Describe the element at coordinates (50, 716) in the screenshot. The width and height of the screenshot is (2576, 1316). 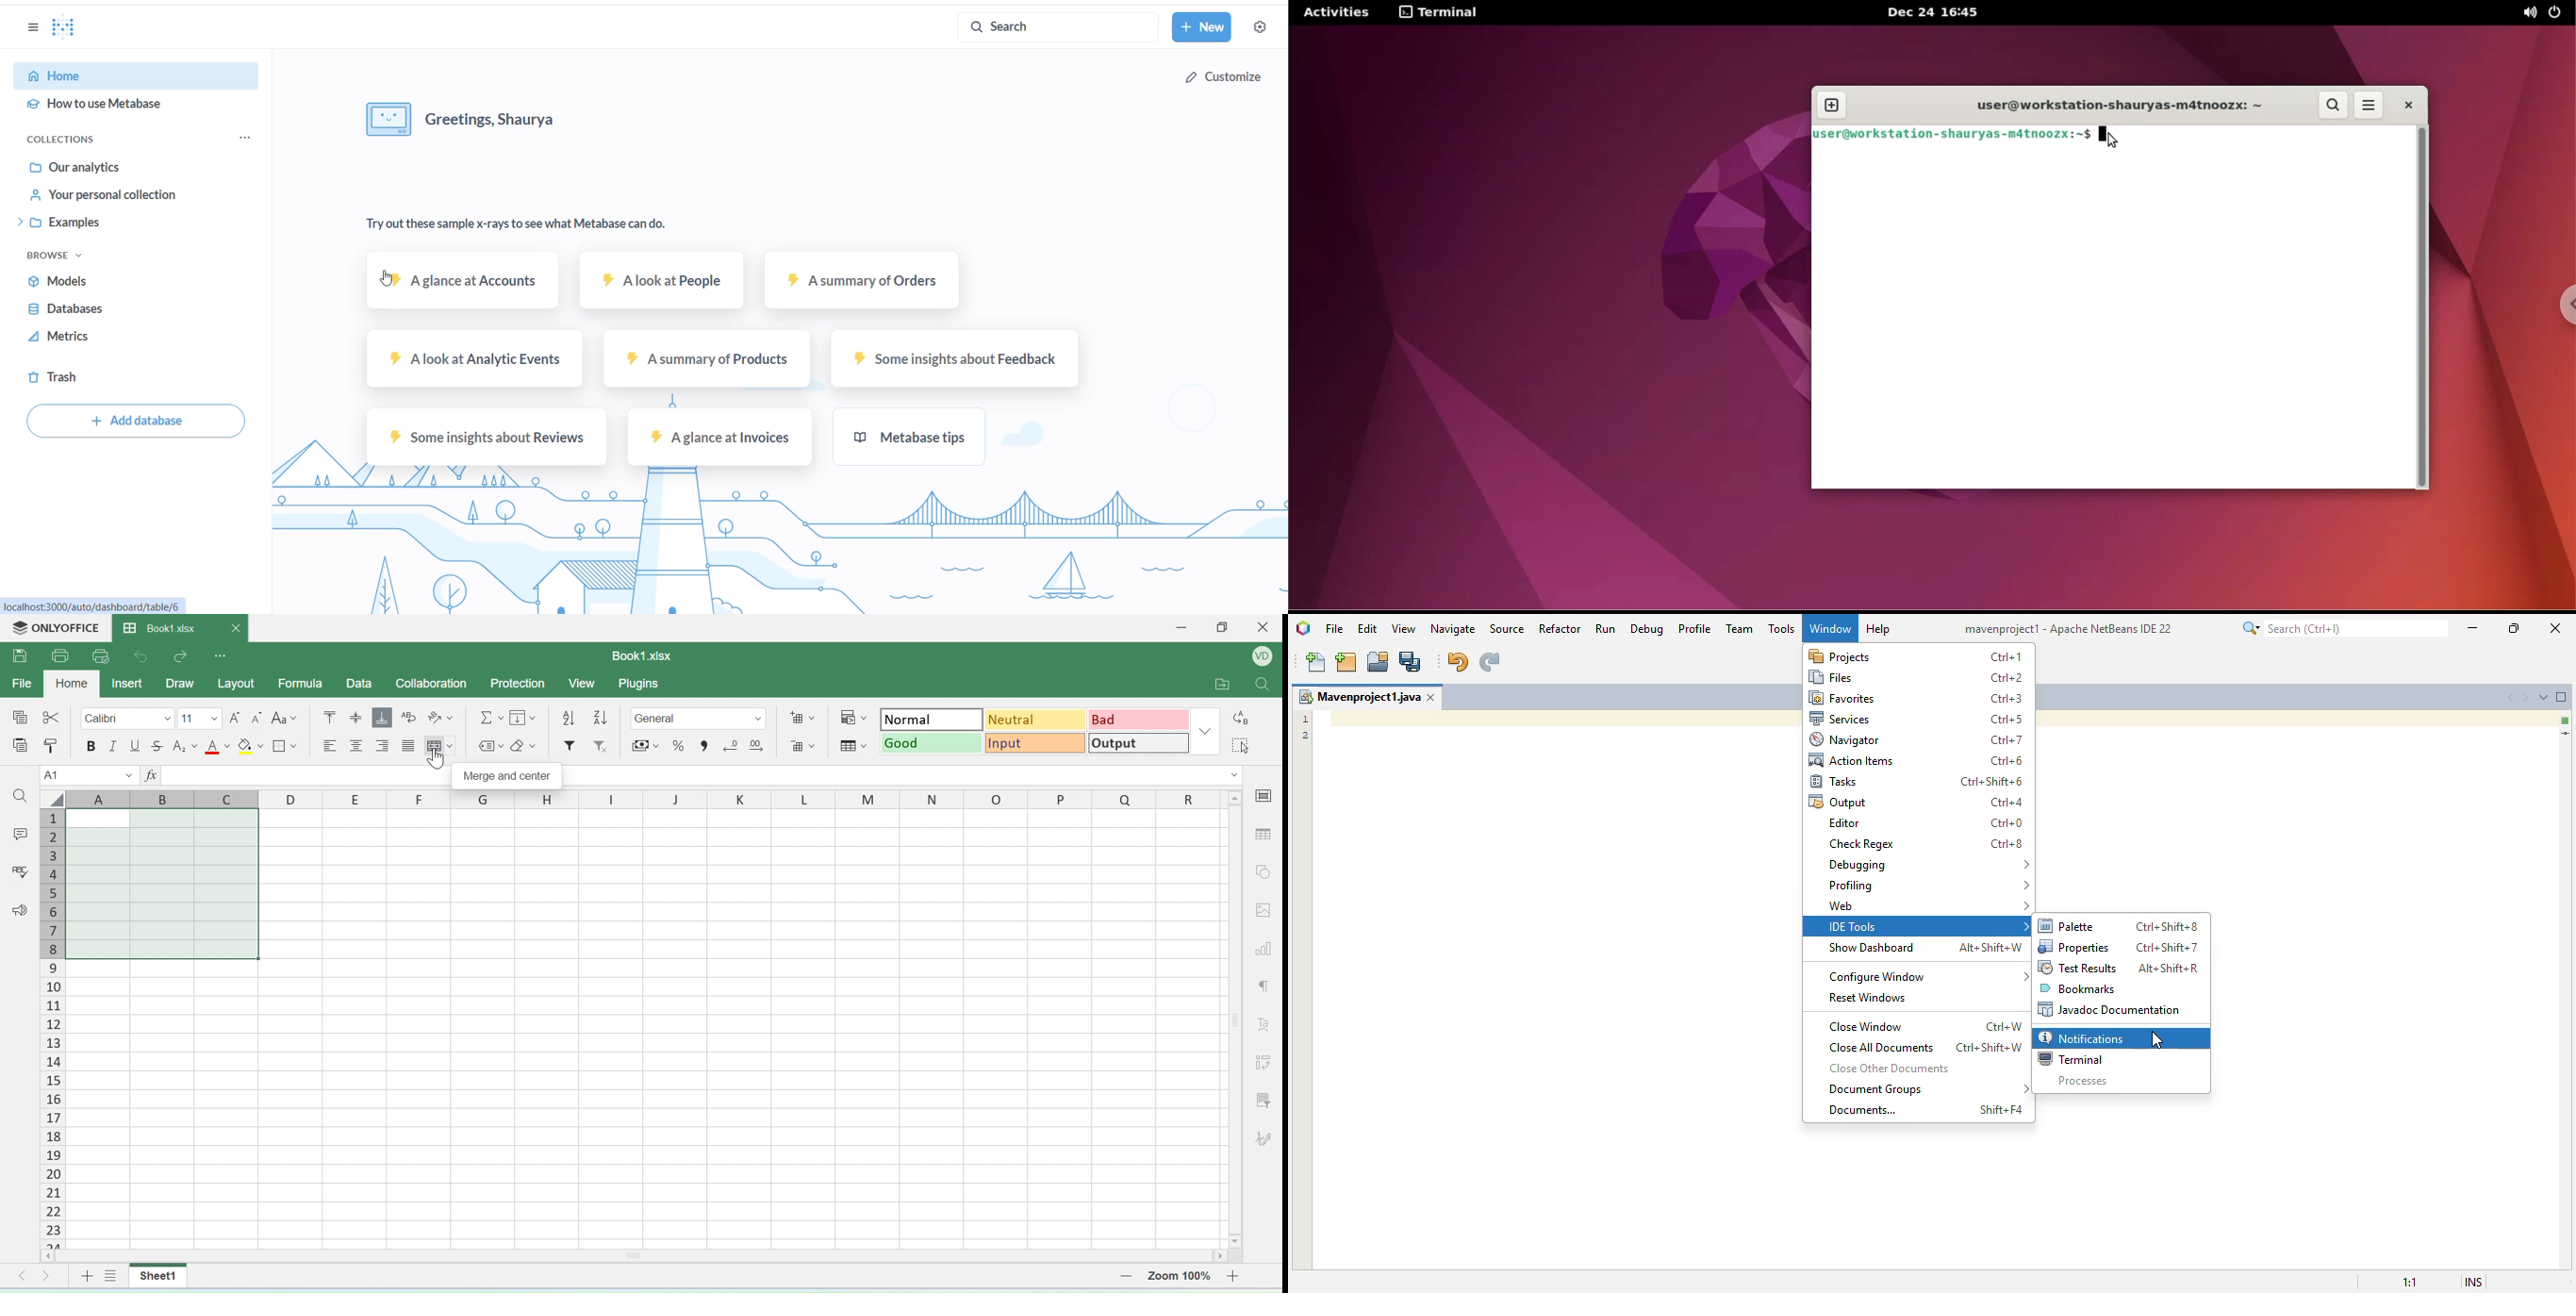
I see `cut` at that location.